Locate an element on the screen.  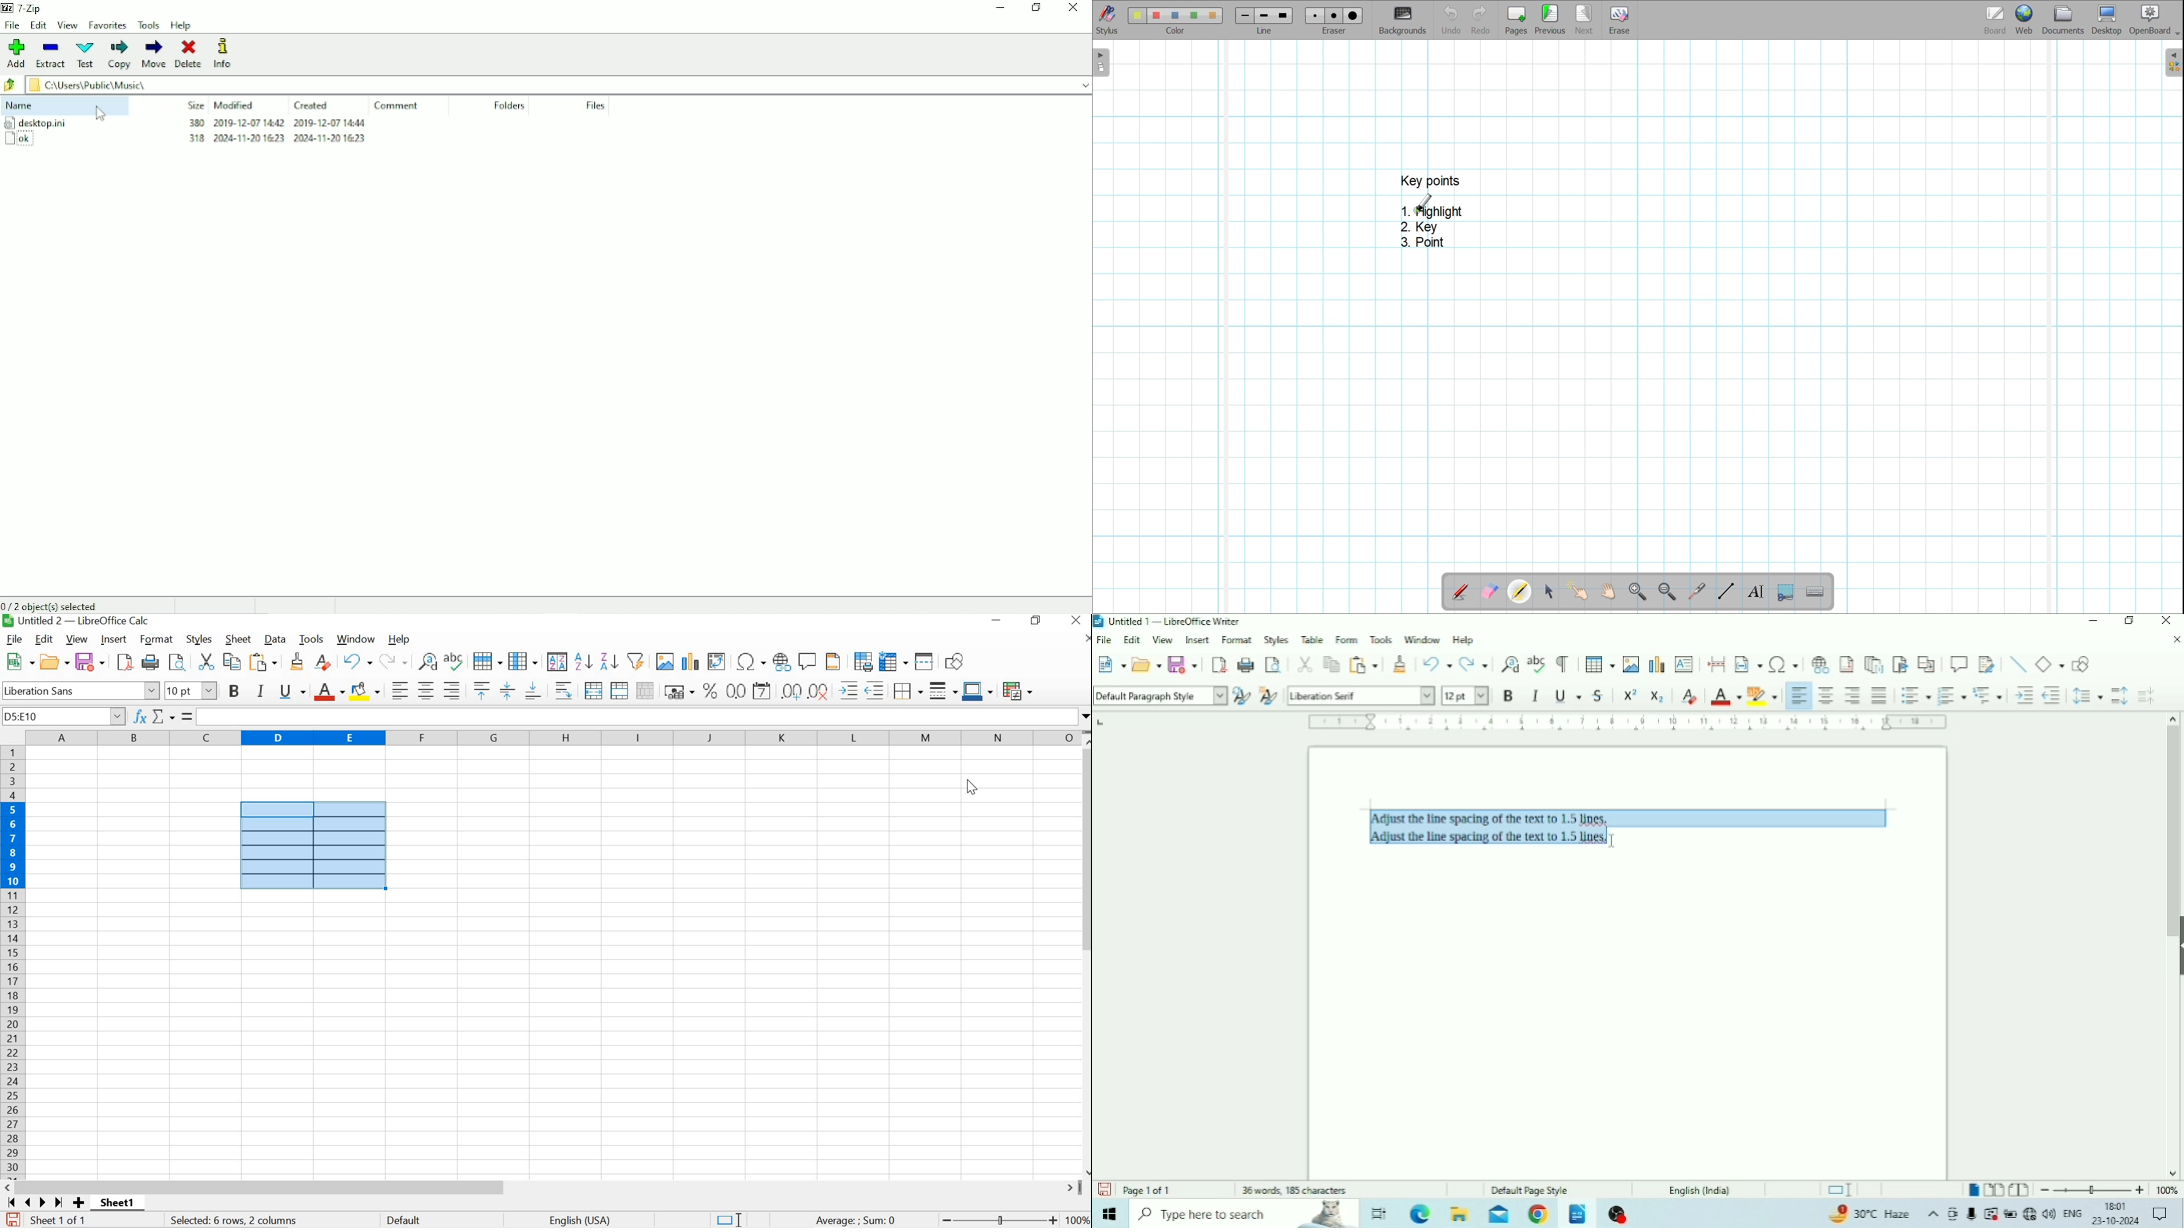
FIND is located at coordinates (180, 662).